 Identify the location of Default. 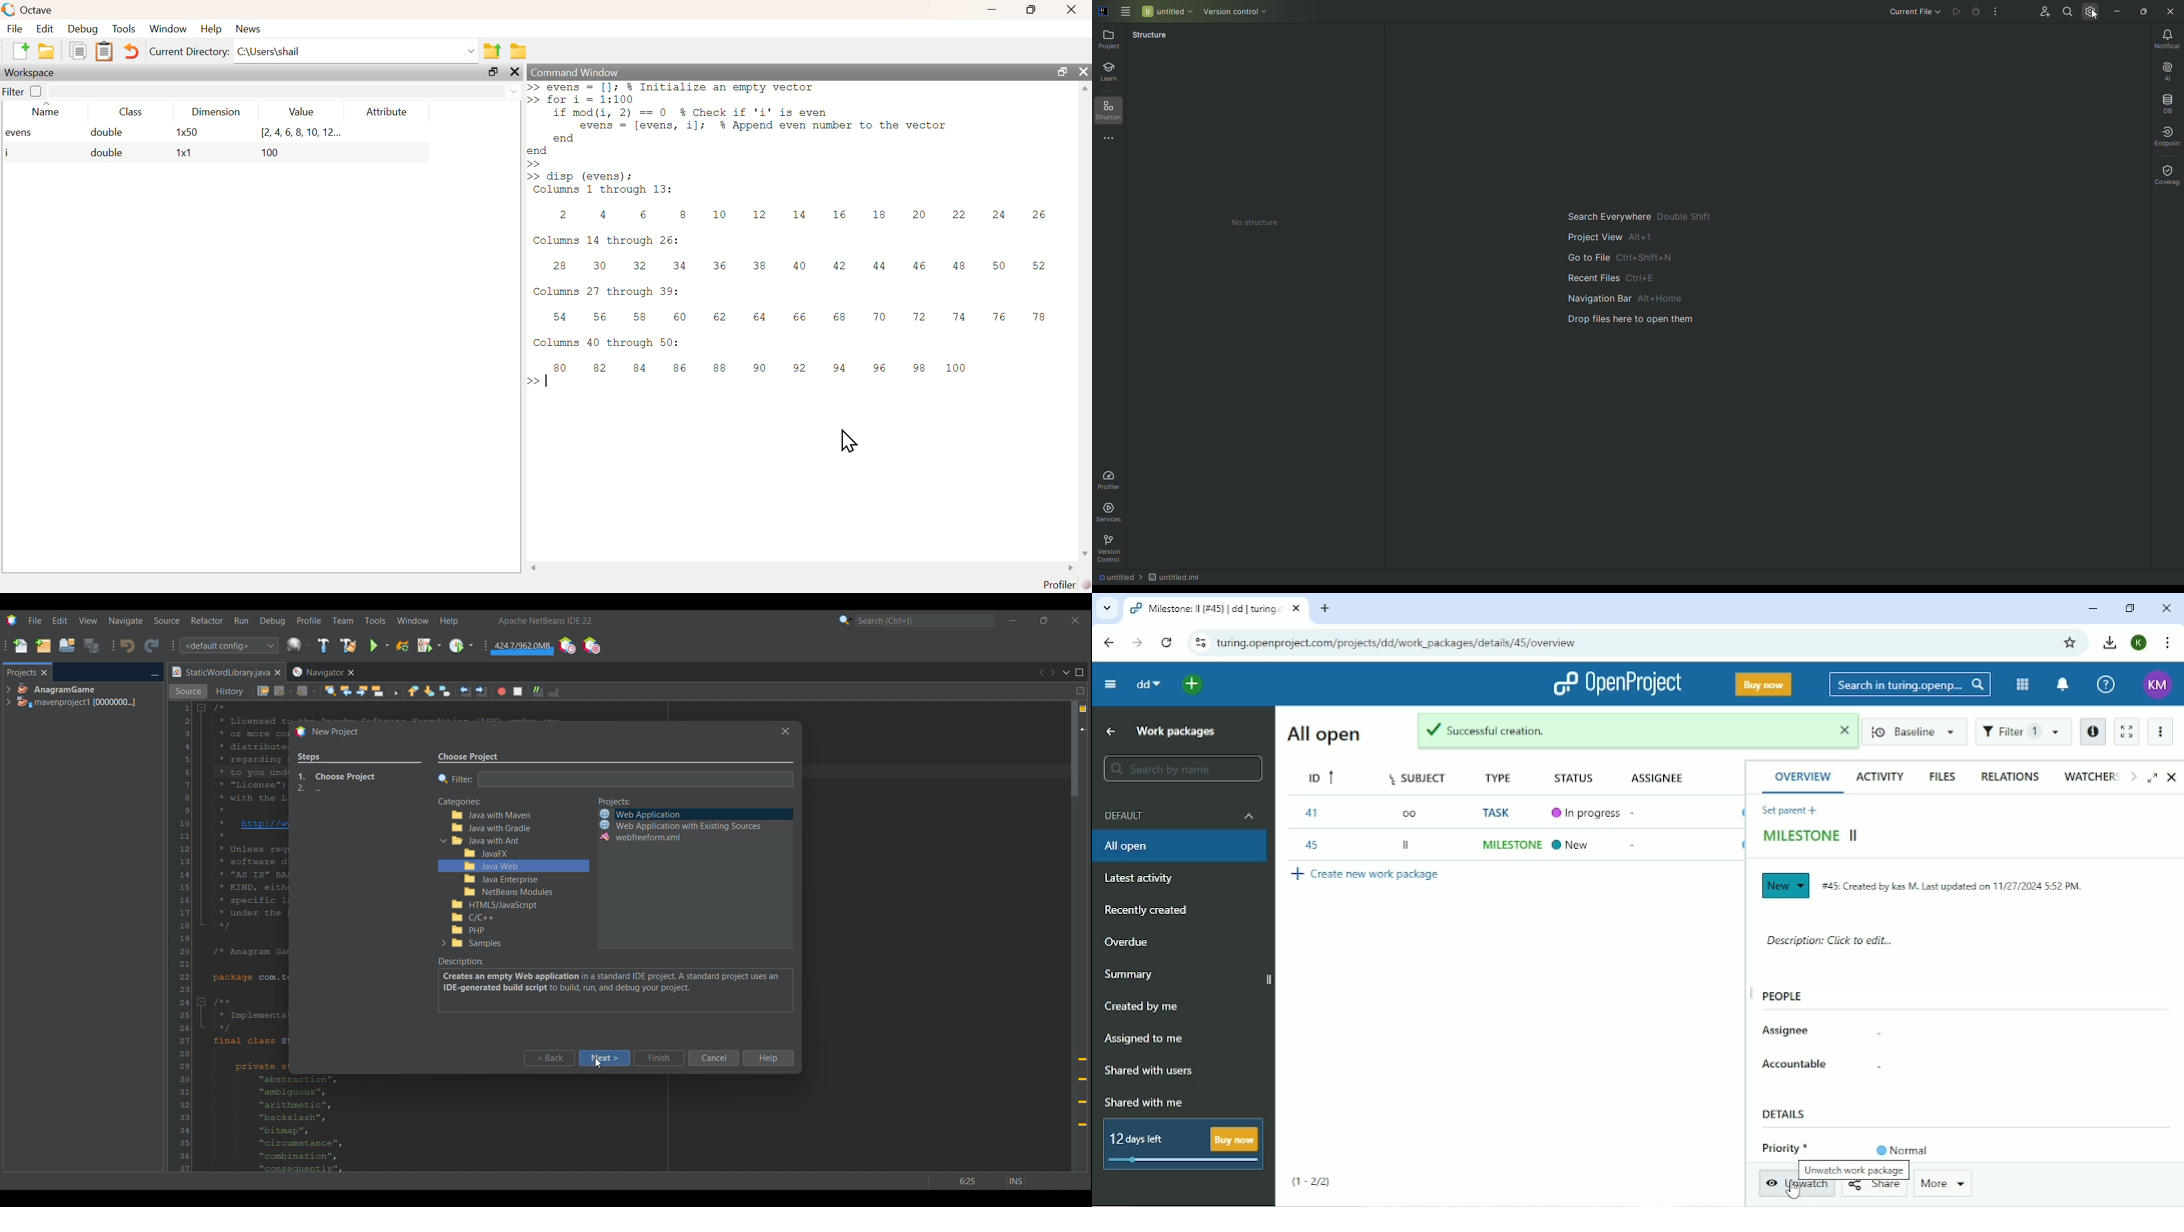
(1180, 815).